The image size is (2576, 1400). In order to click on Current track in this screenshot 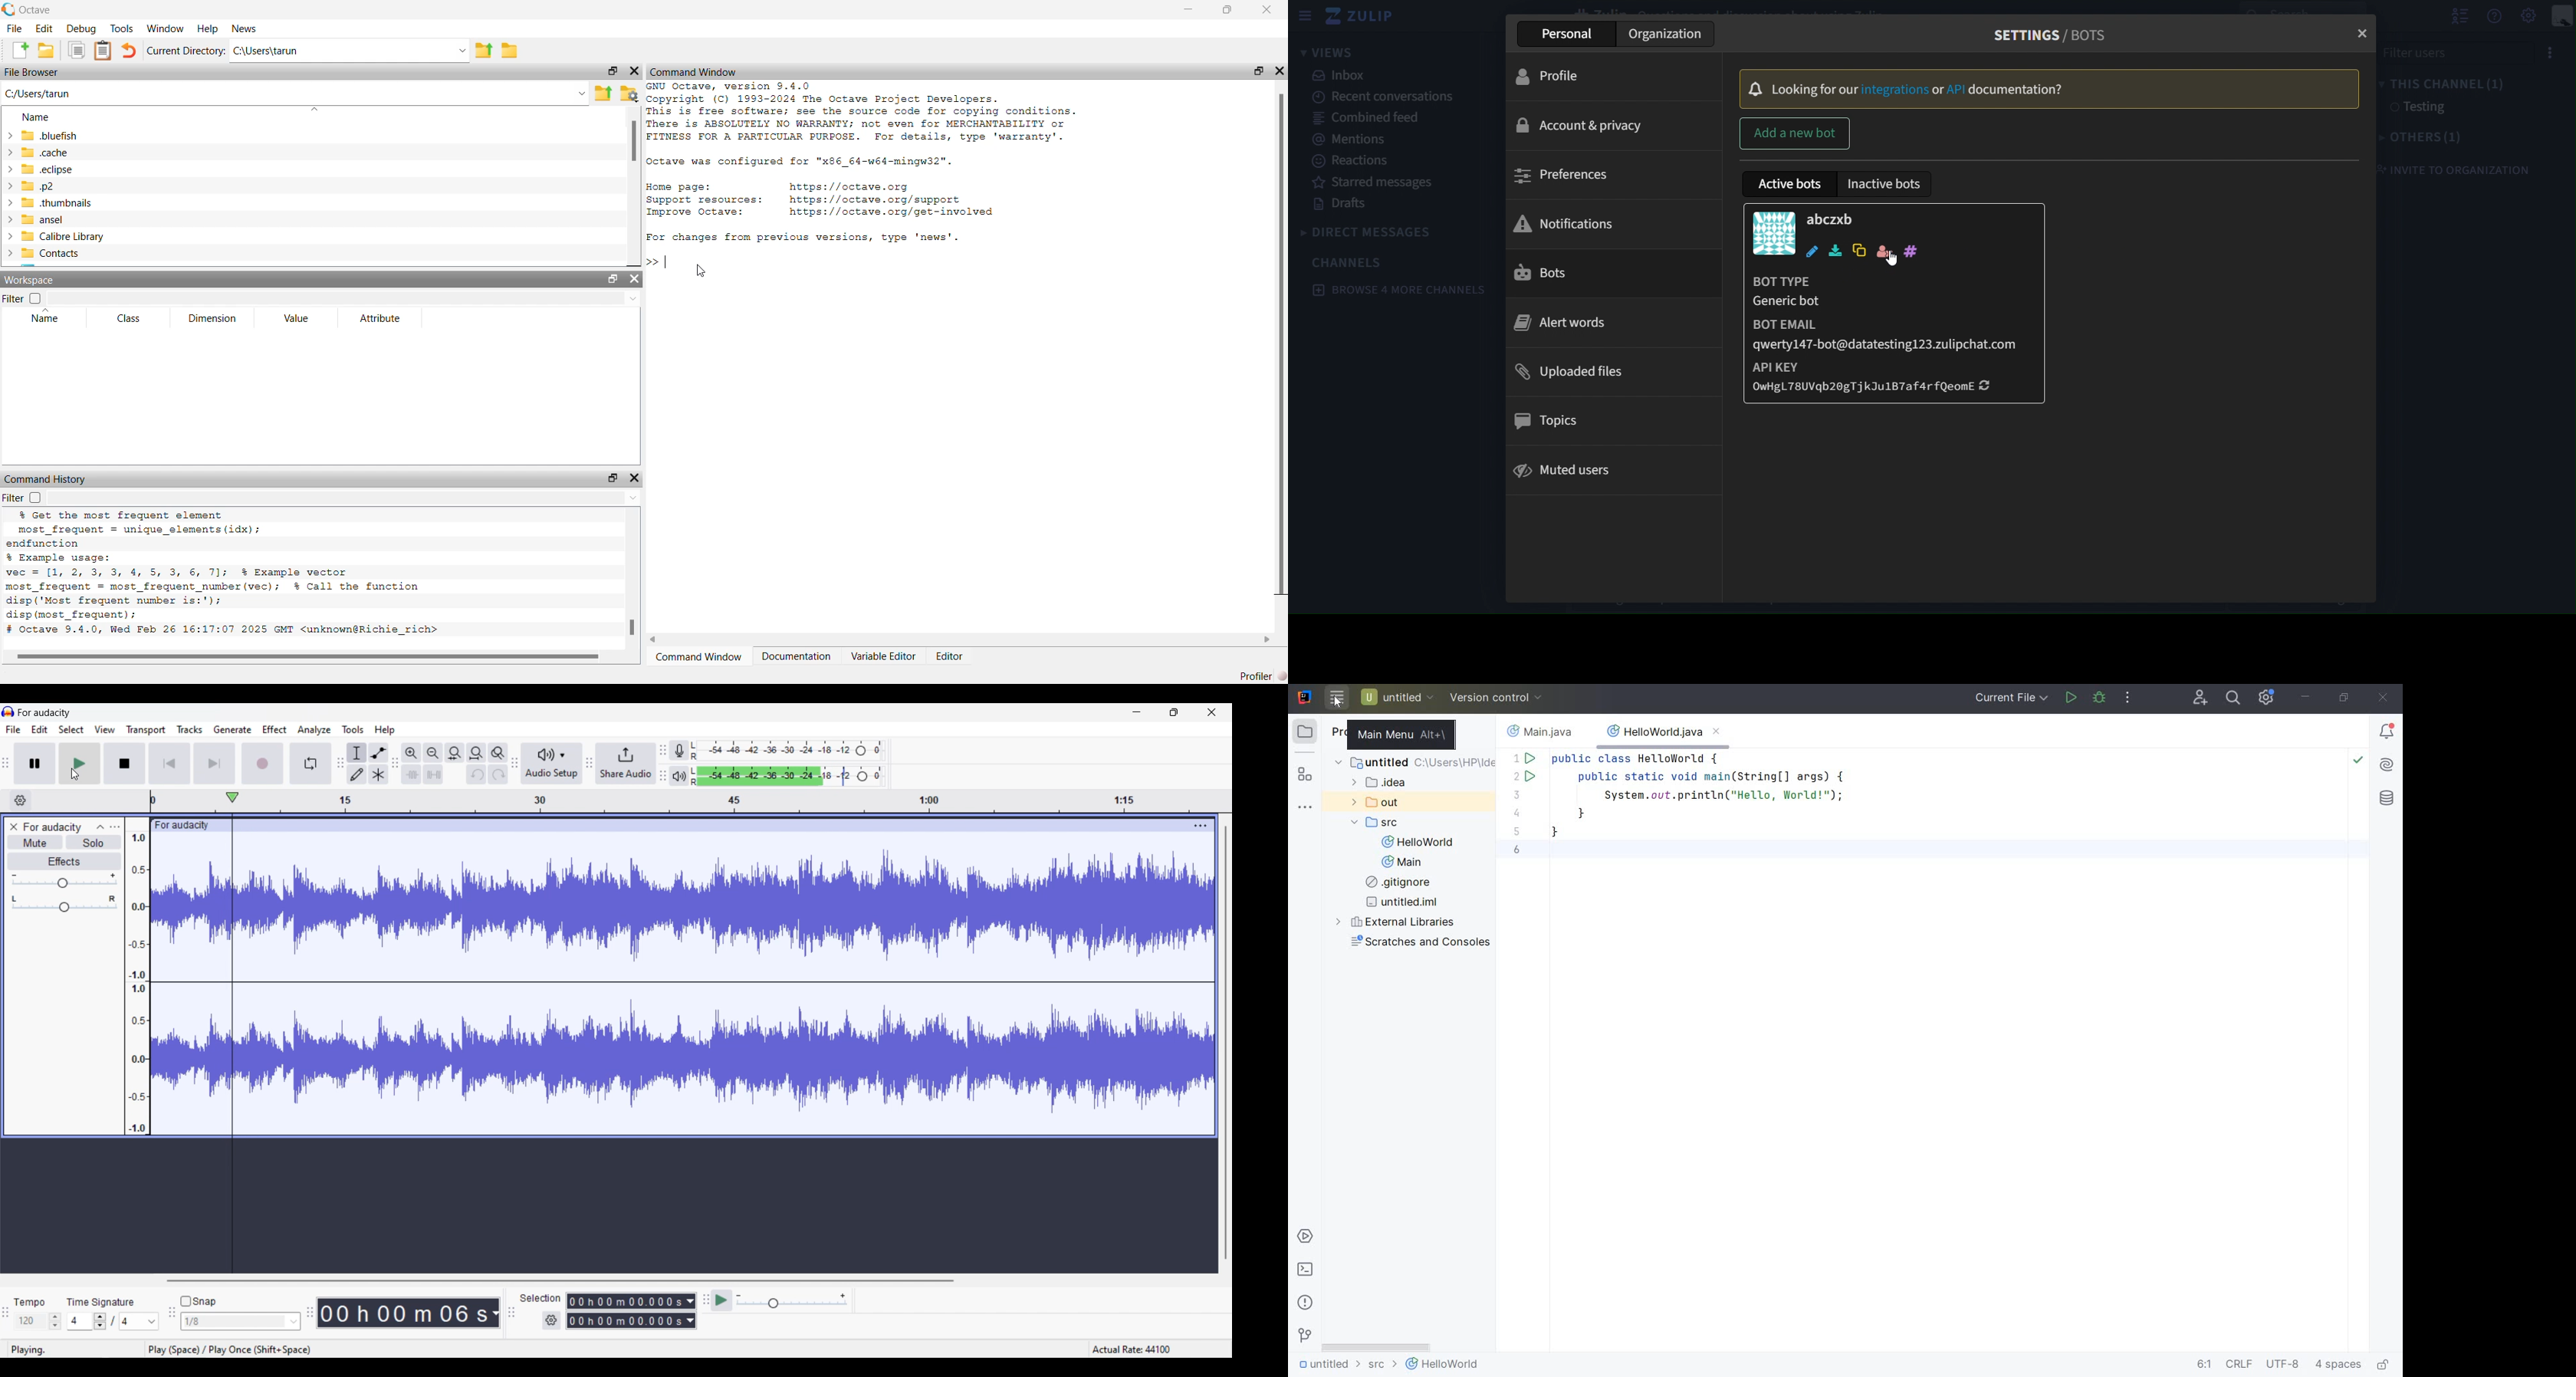, I will do `click(682, 984)`.